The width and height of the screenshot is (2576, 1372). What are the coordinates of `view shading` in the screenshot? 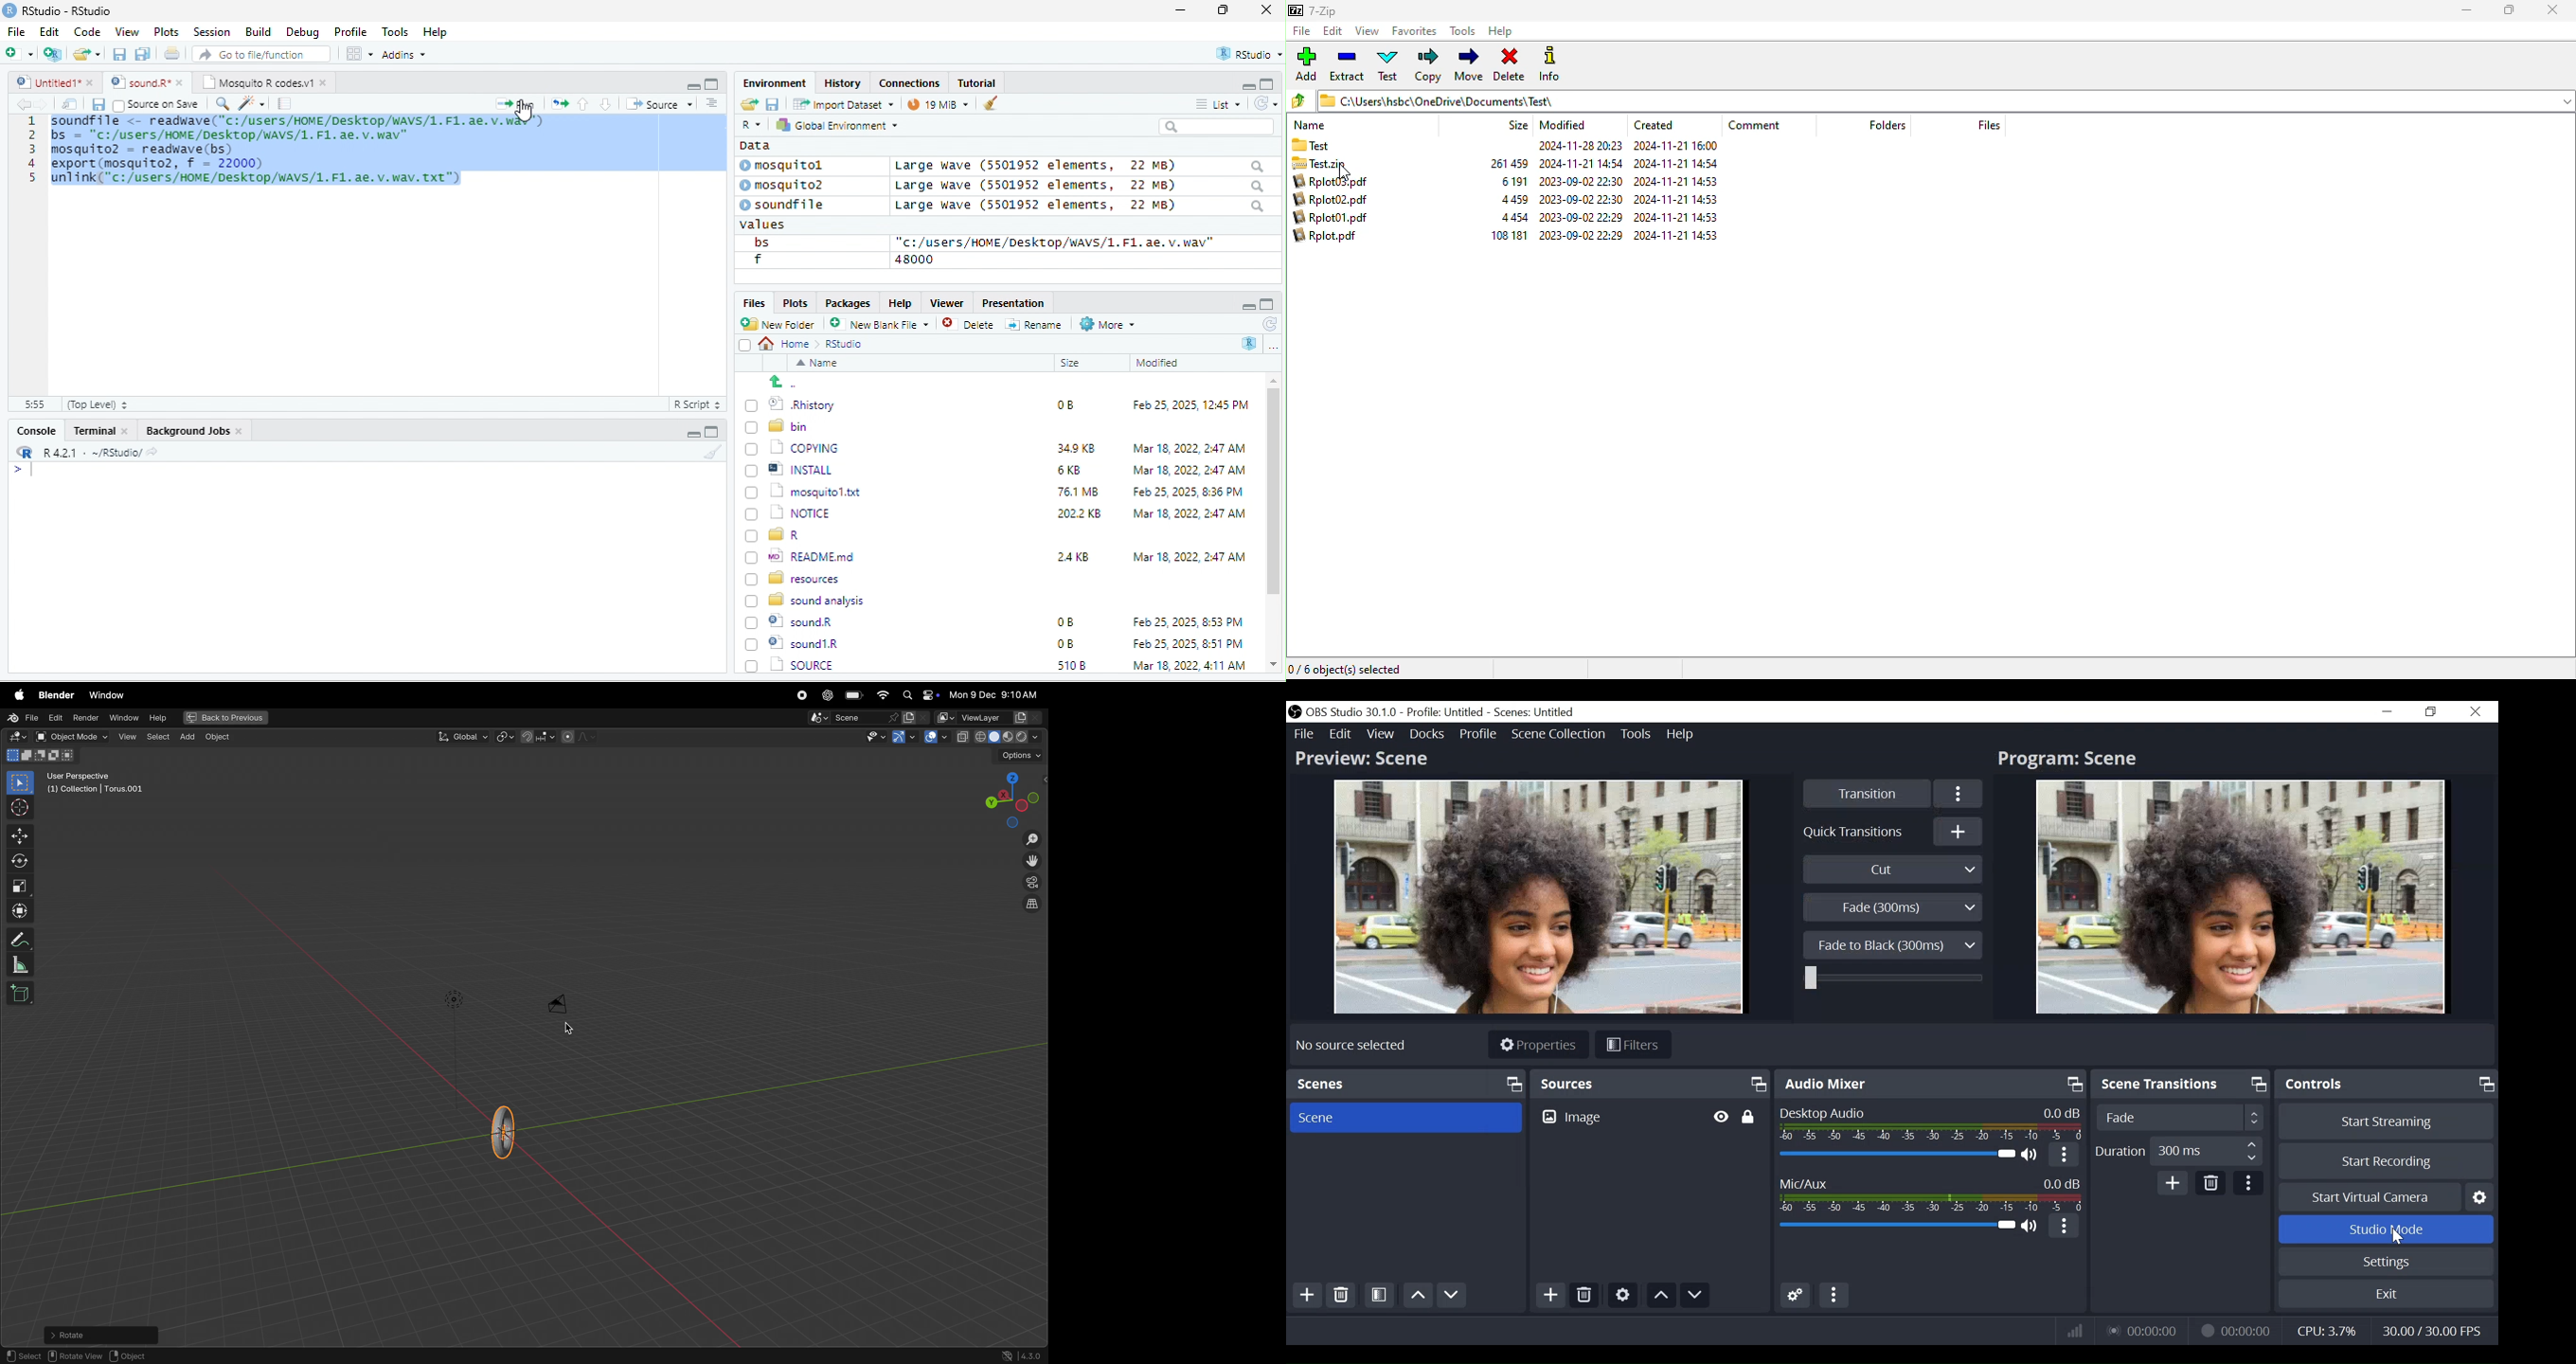 It's located at (1011, 736).